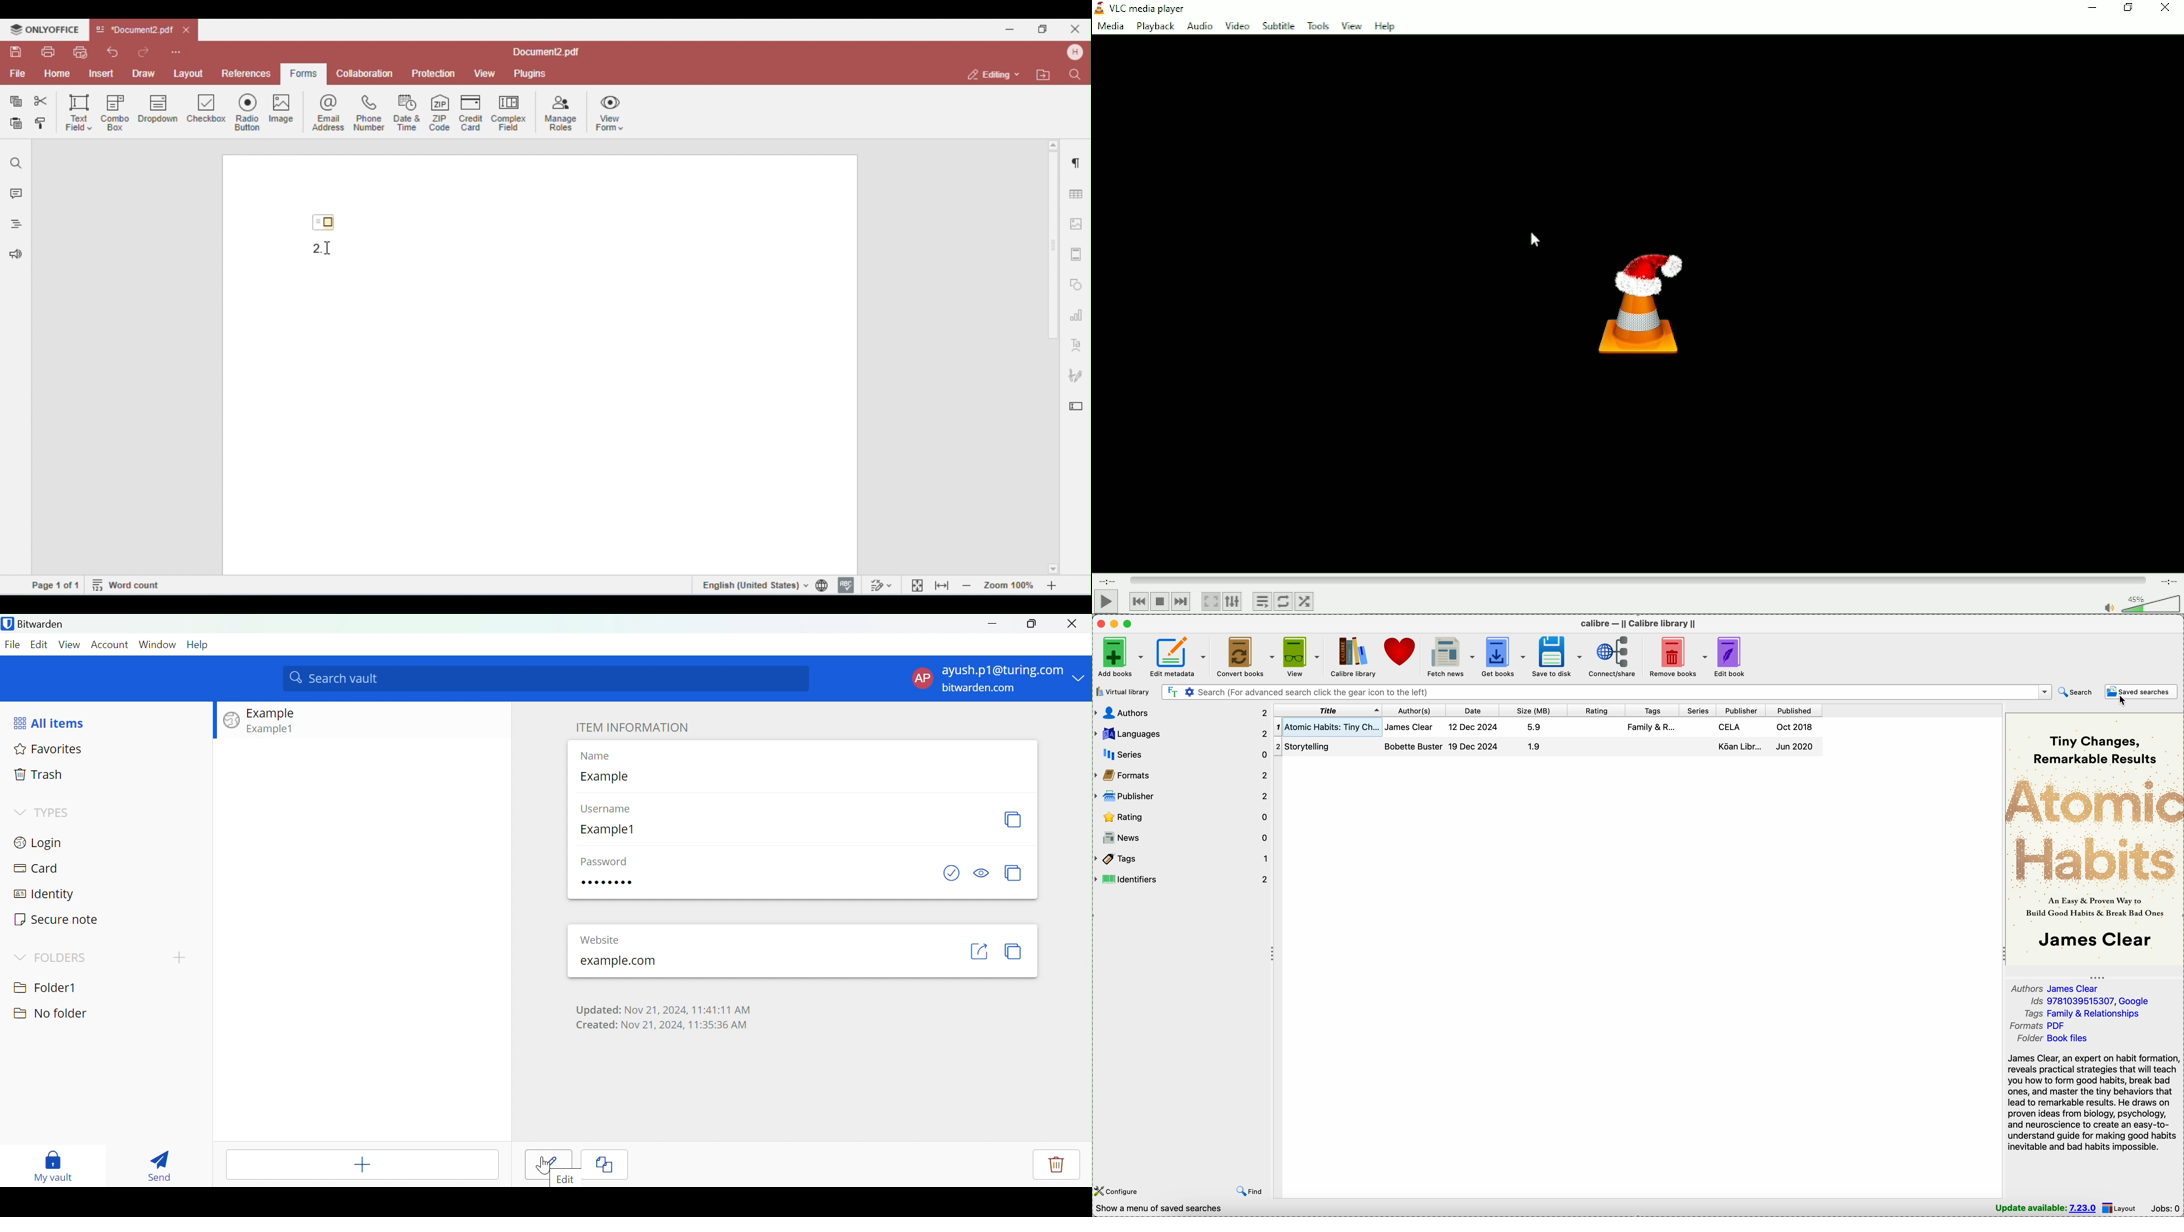  What do you see at coordinates (1532, 711) in the screenshot?
I see `size` at bounding box center [1532, 711].